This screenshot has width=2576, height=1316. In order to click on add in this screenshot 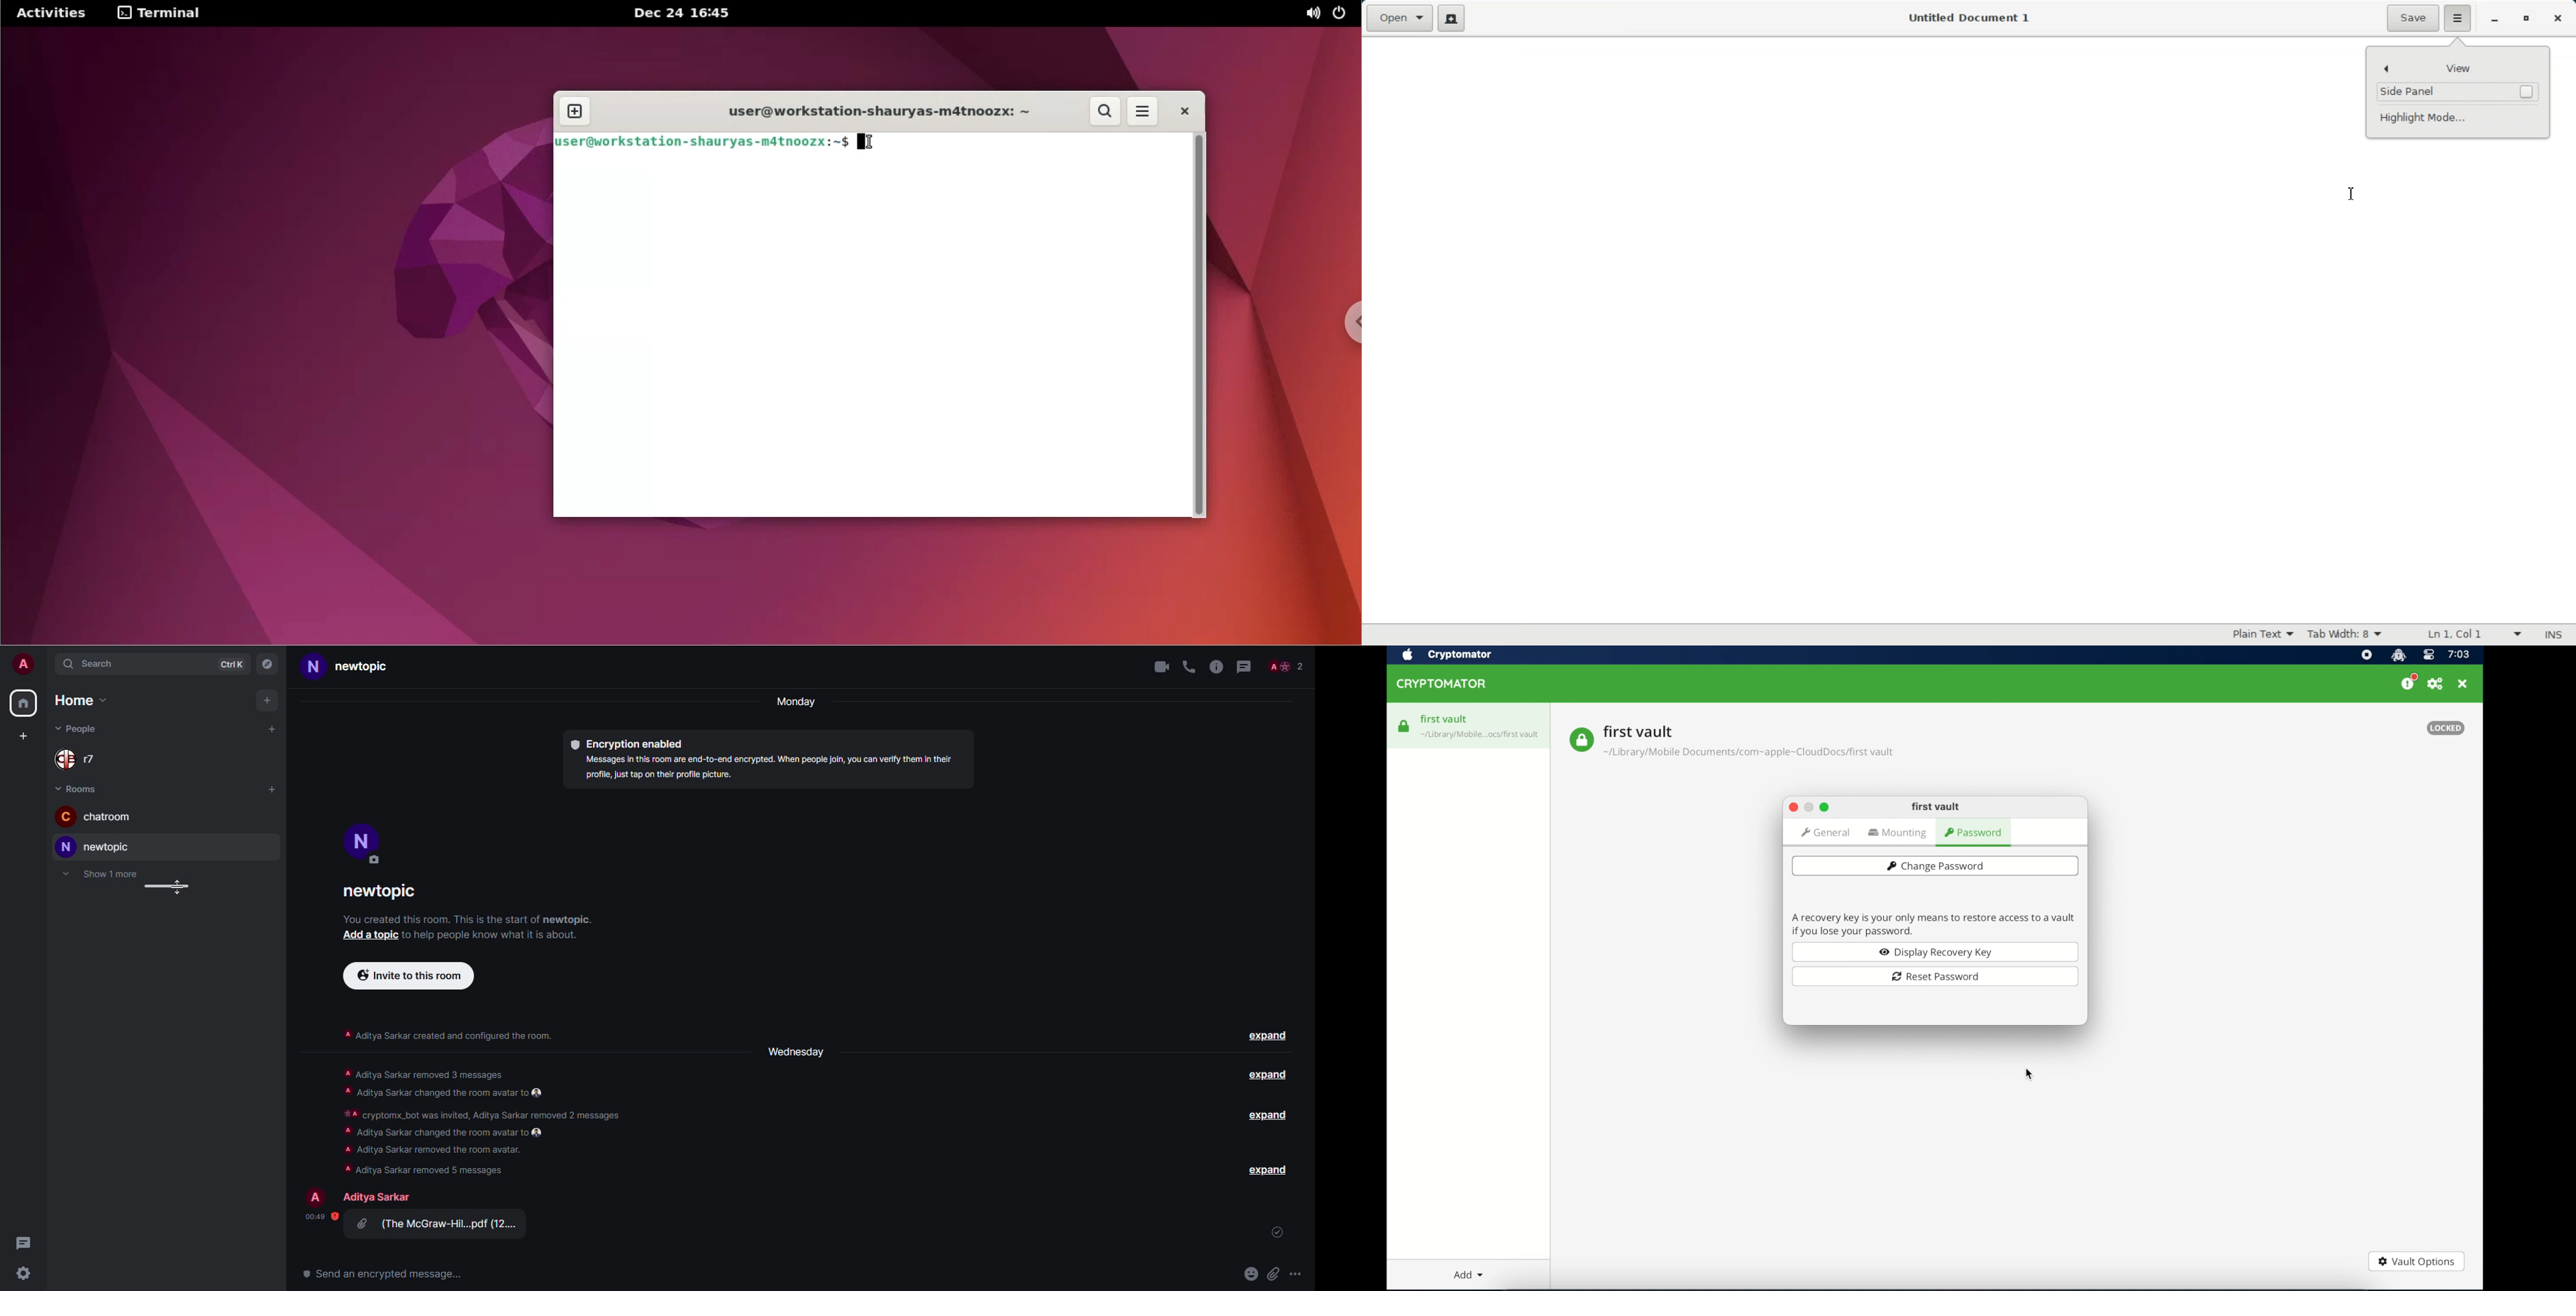, I will do `click(273, 789)`.